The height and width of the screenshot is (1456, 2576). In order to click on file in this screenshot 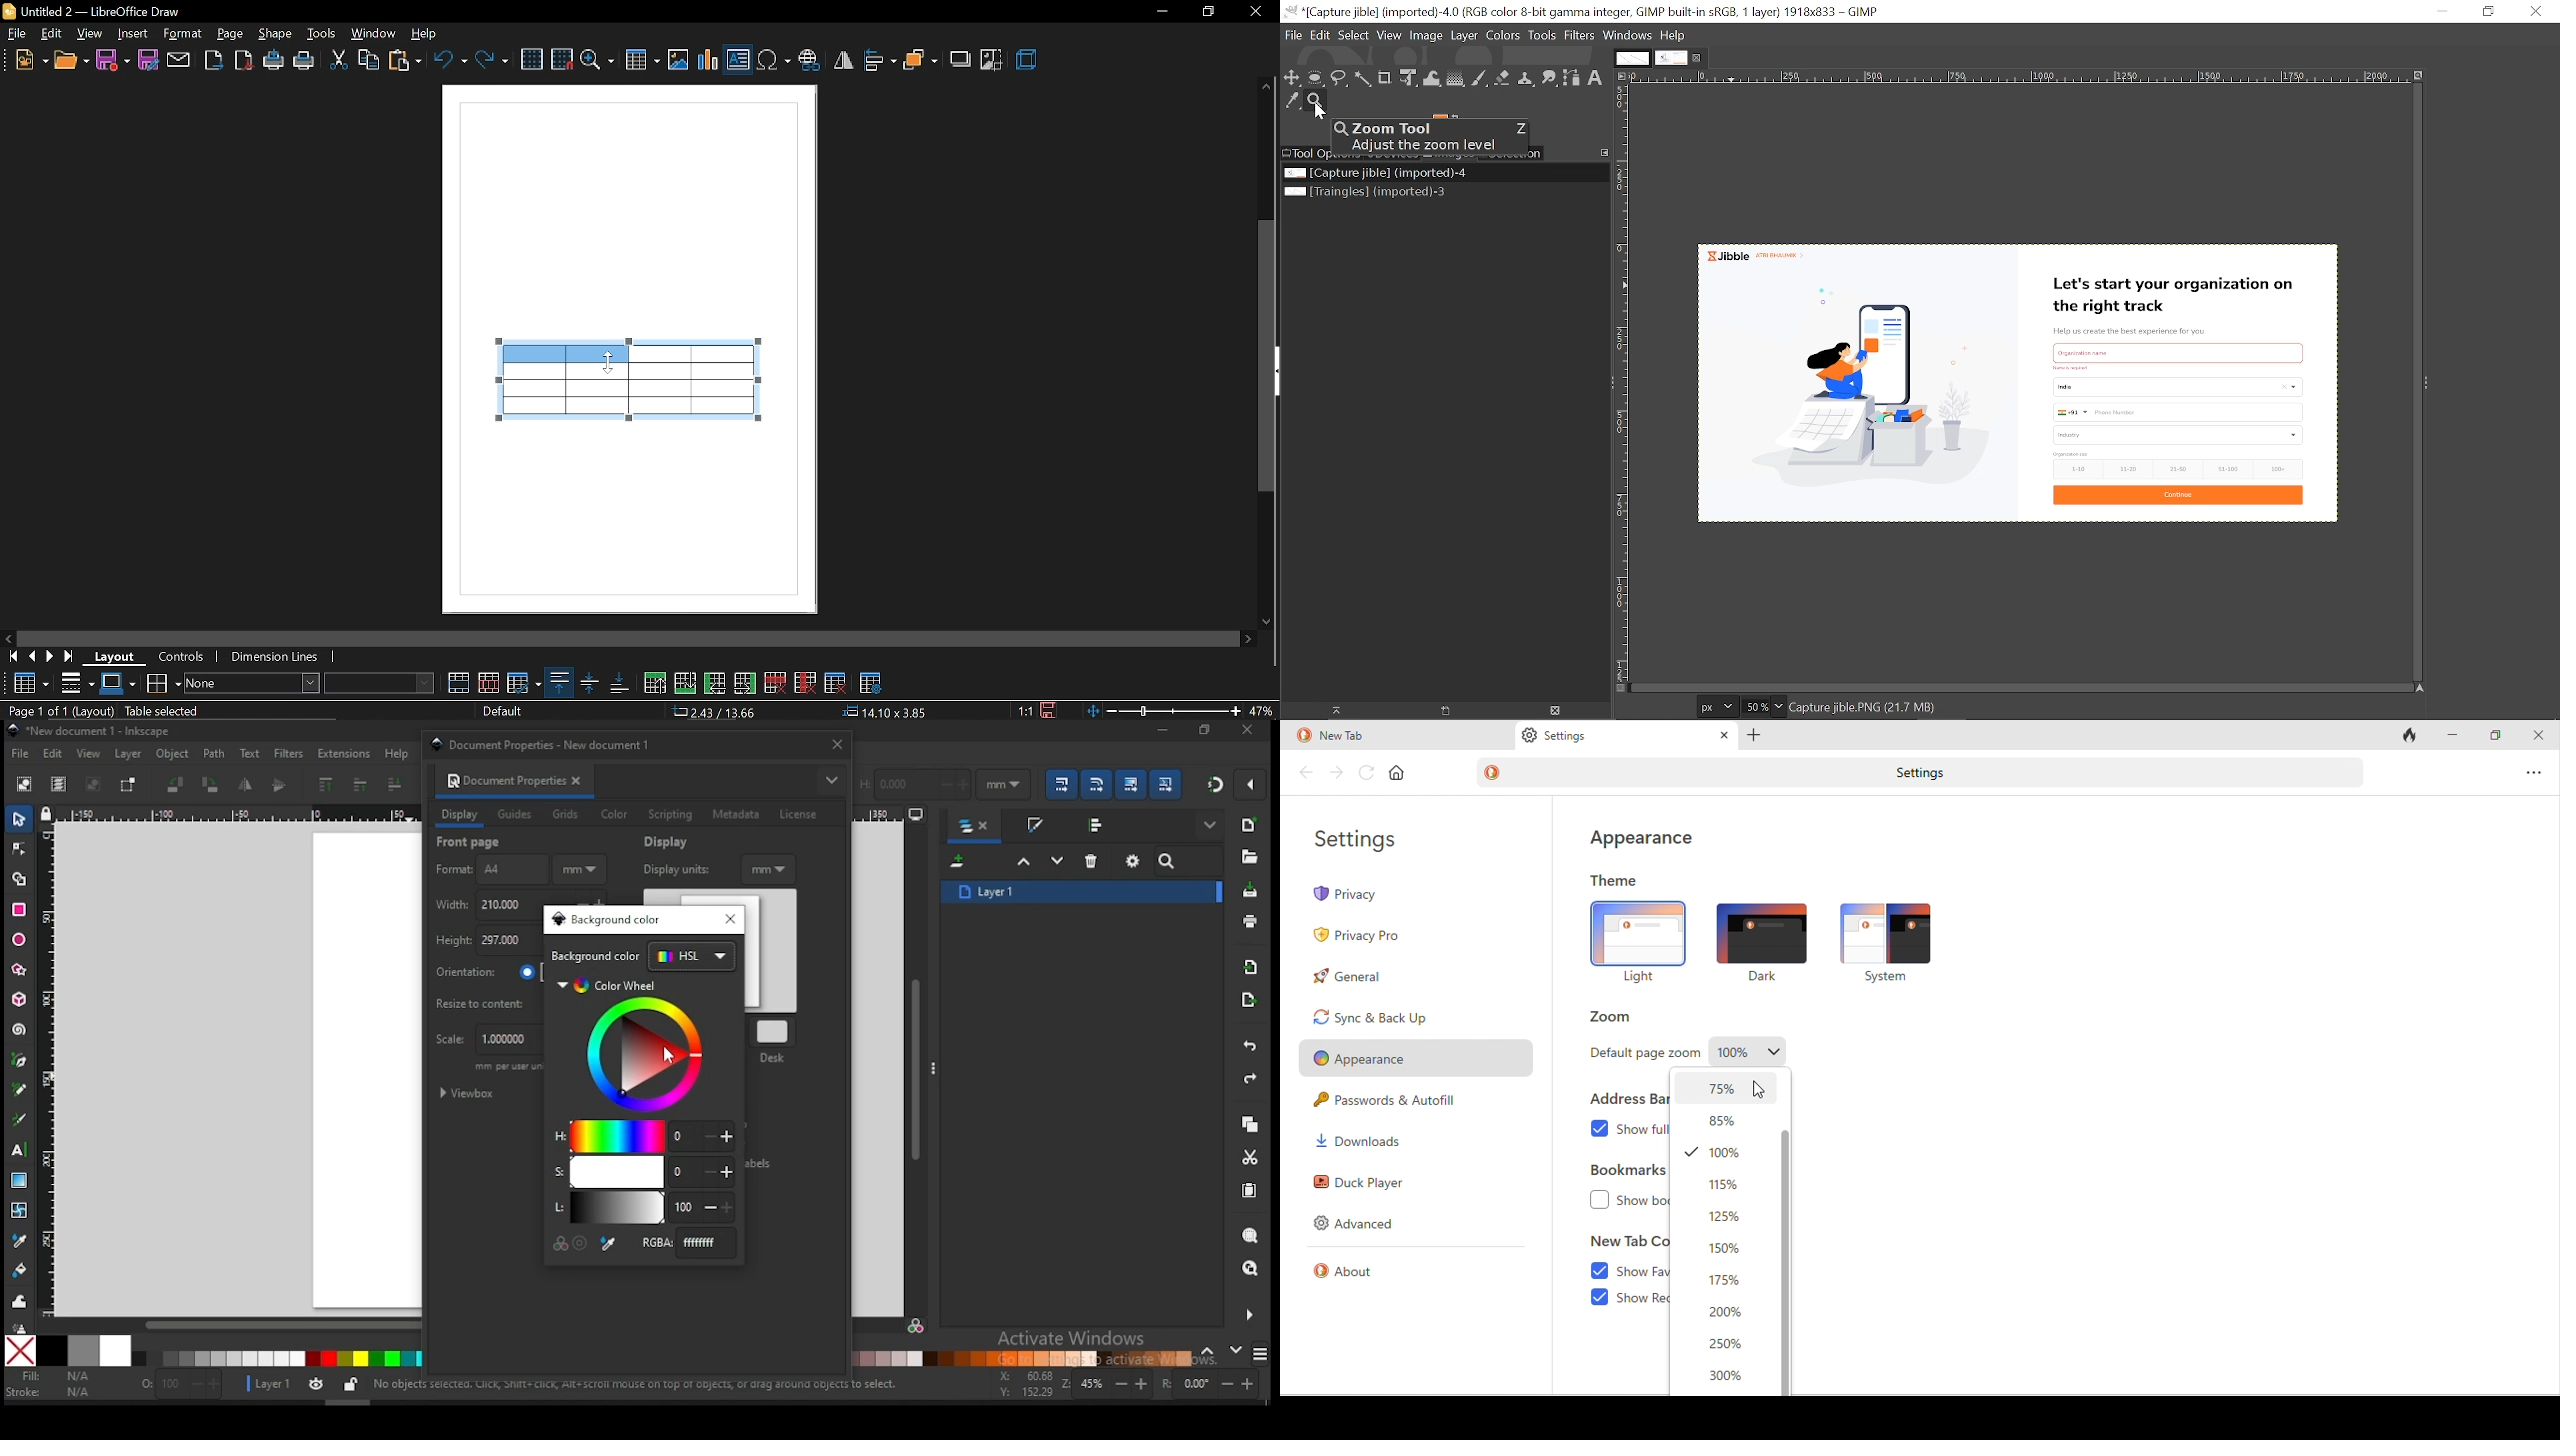, I will do `click(14, 33)`.